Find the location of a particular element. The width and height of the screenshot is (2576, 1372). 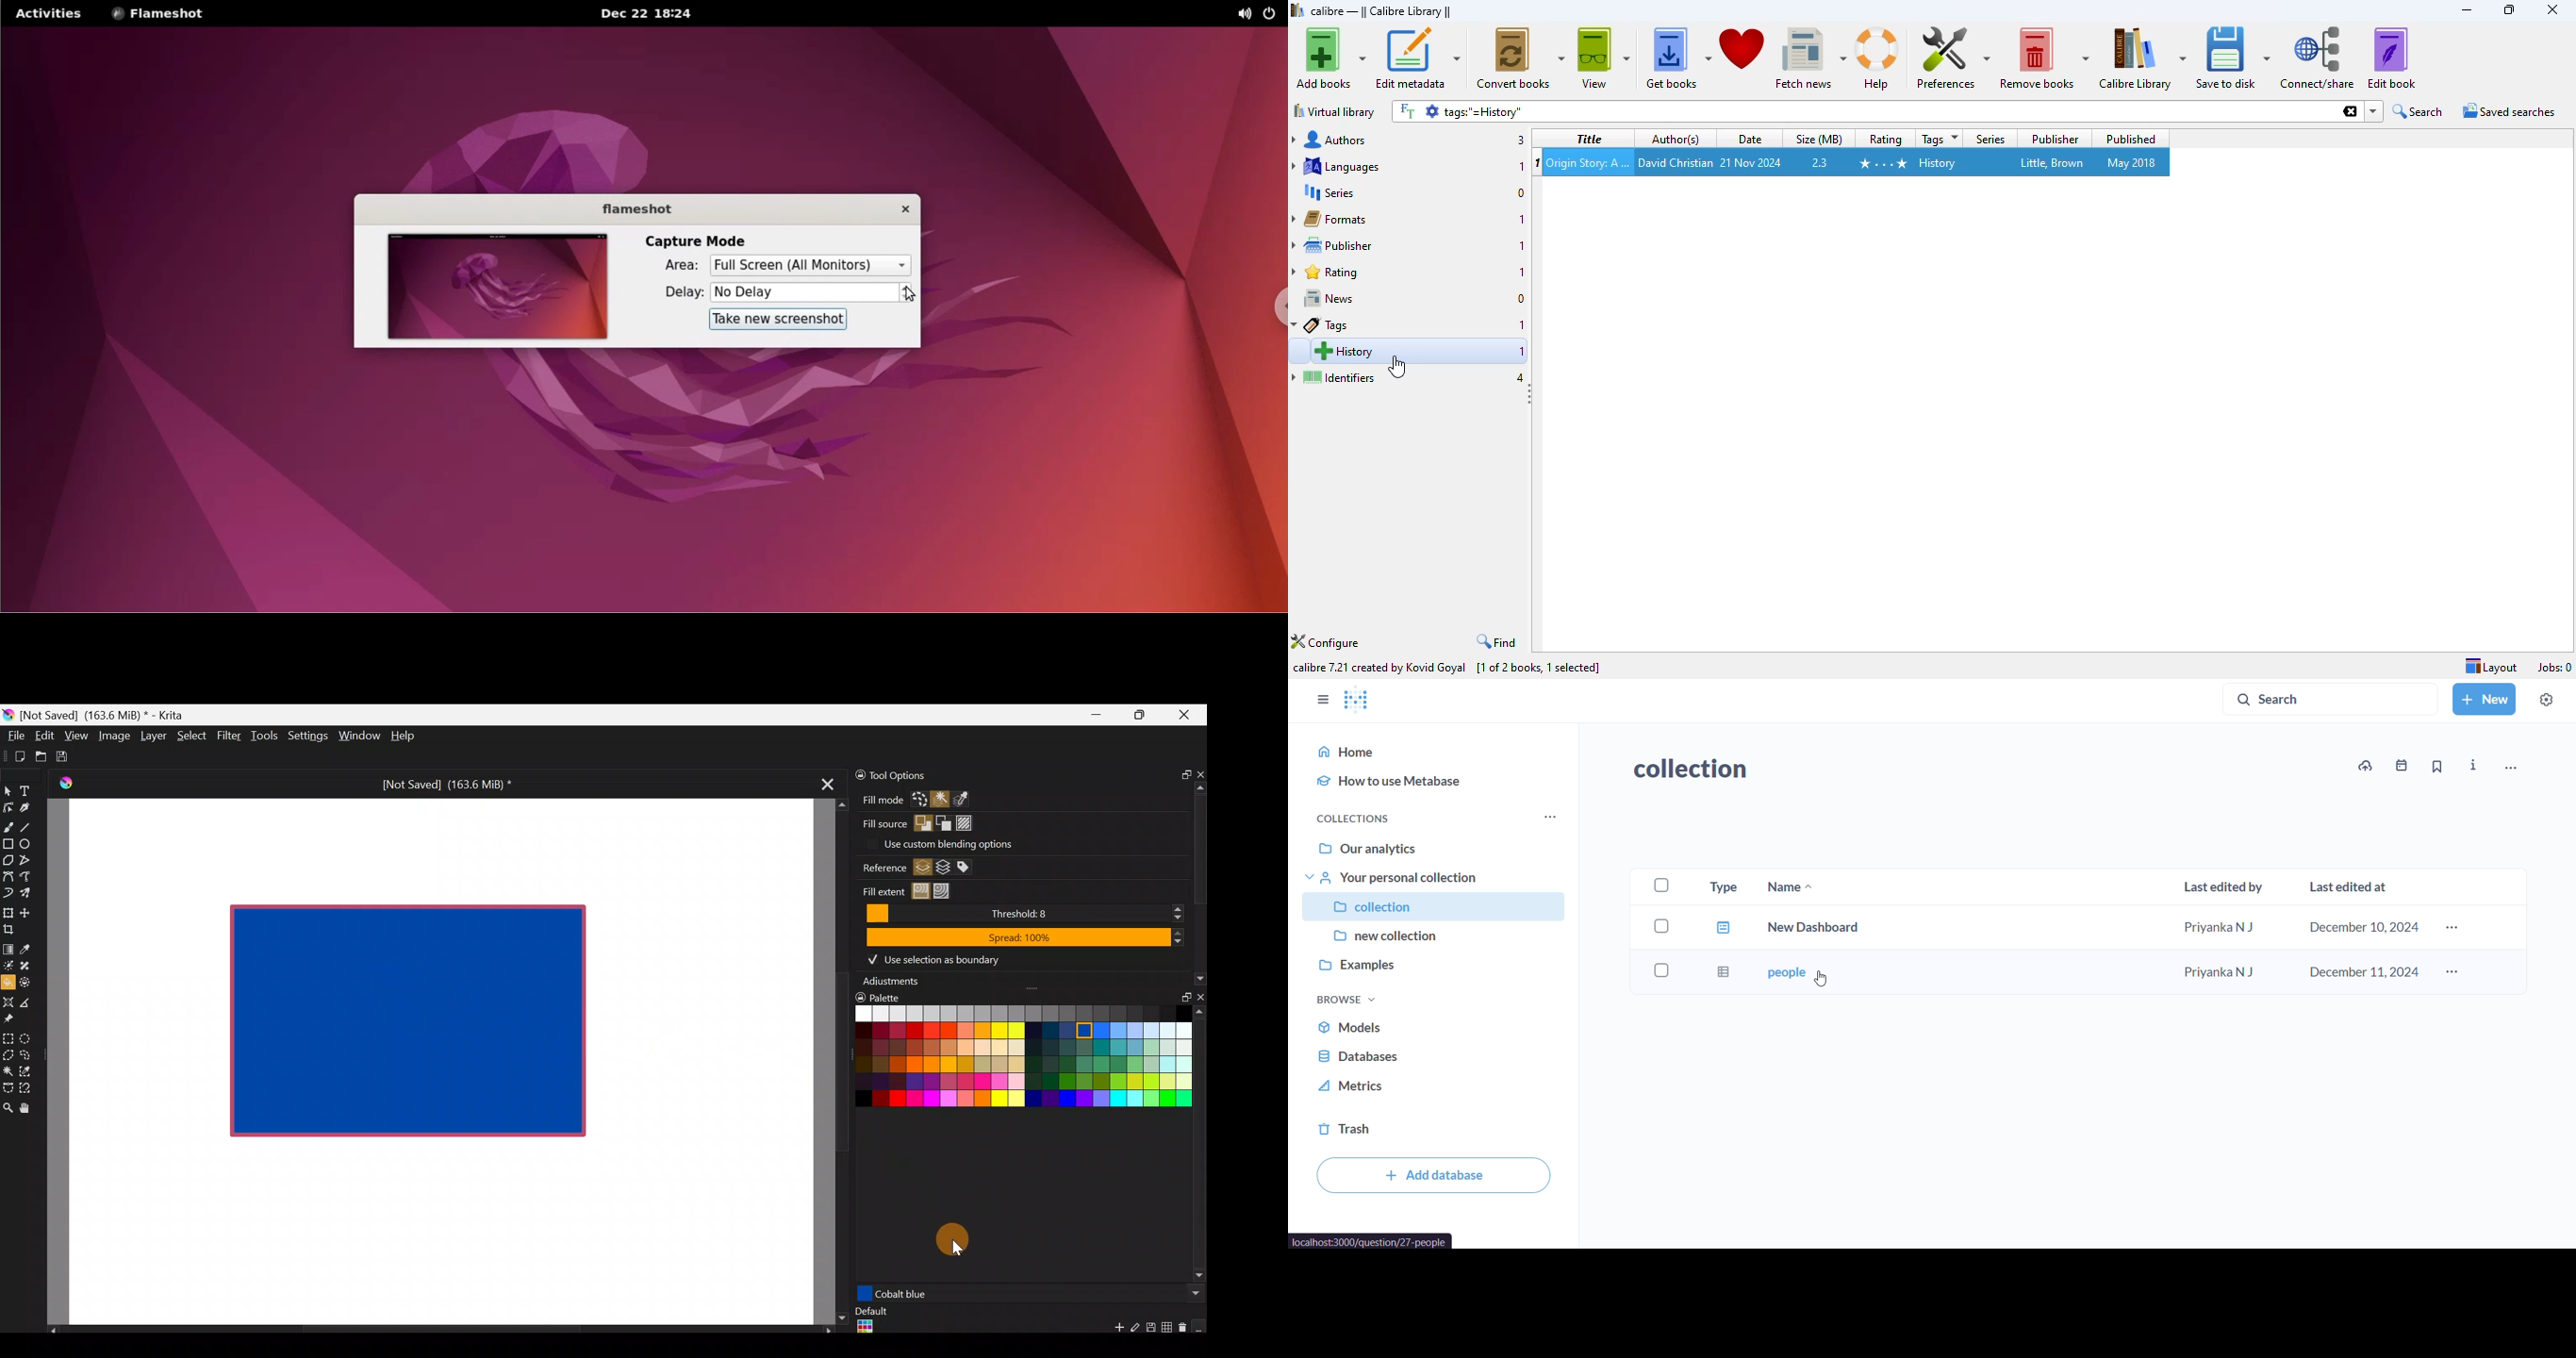

jobs: 0 is located at coordinates (2555, 668).